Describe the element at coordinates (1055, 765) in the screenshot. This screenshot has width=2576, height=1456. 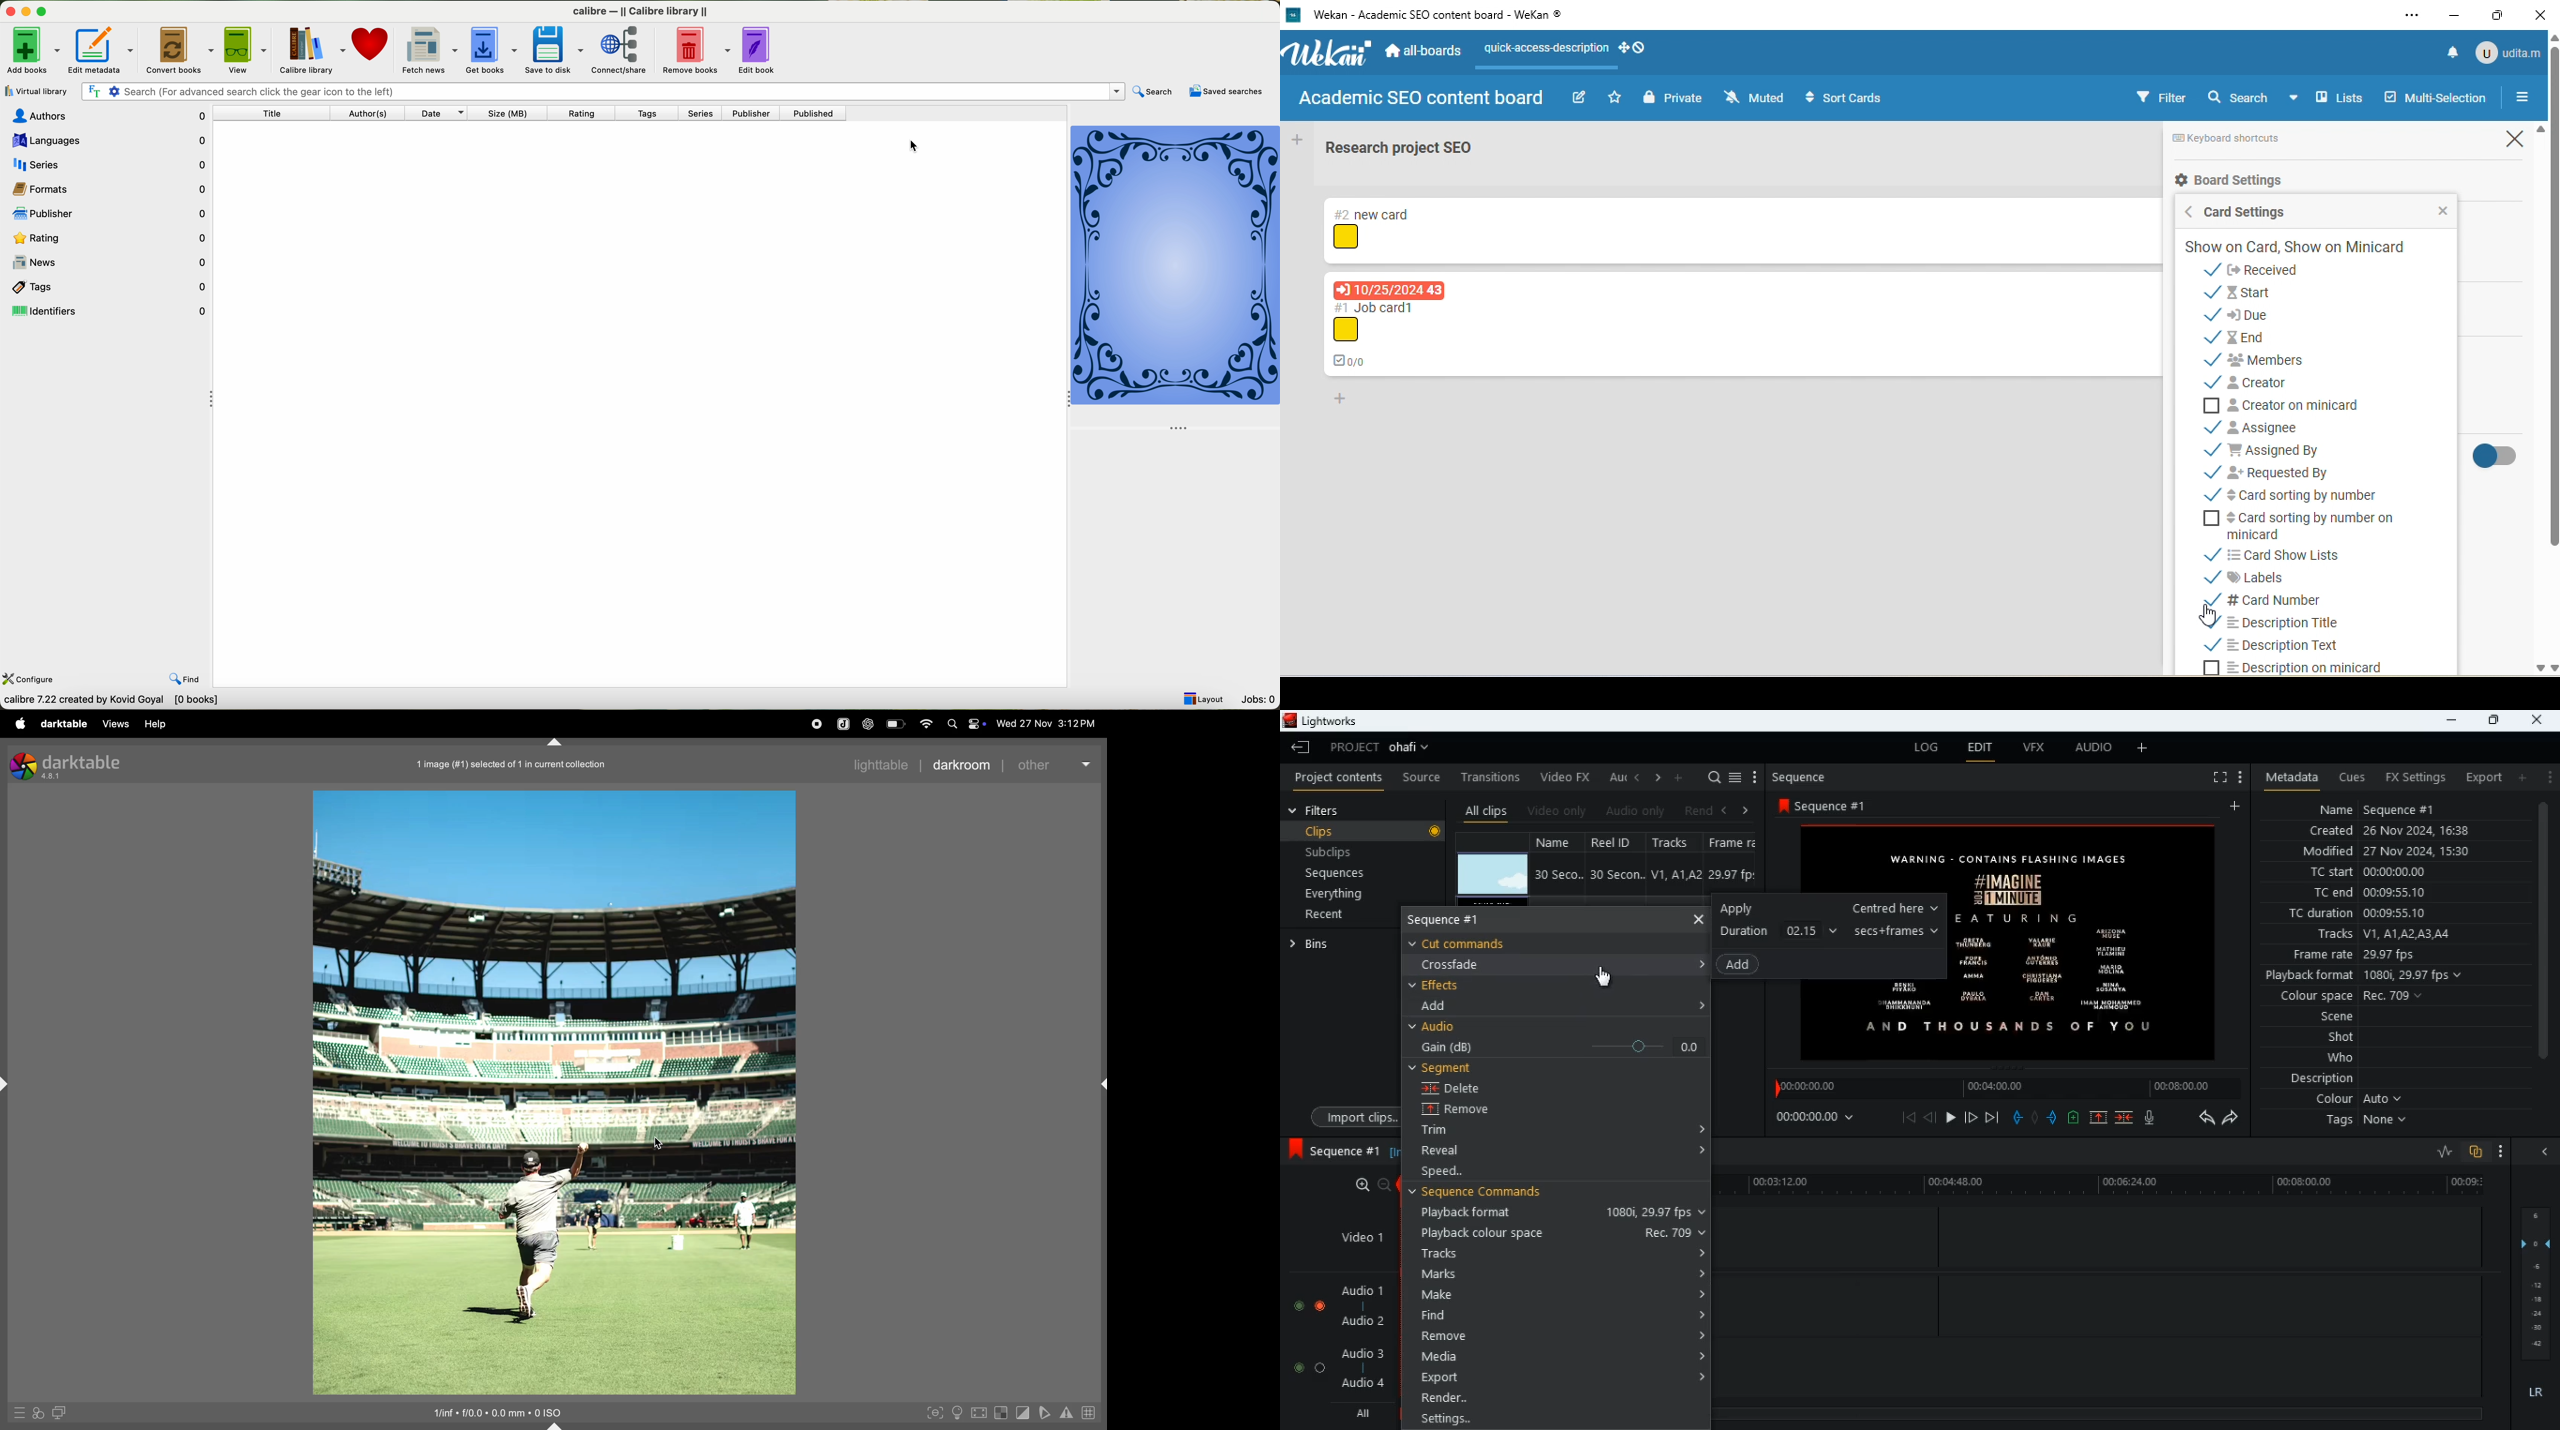
I see `other` at that location.